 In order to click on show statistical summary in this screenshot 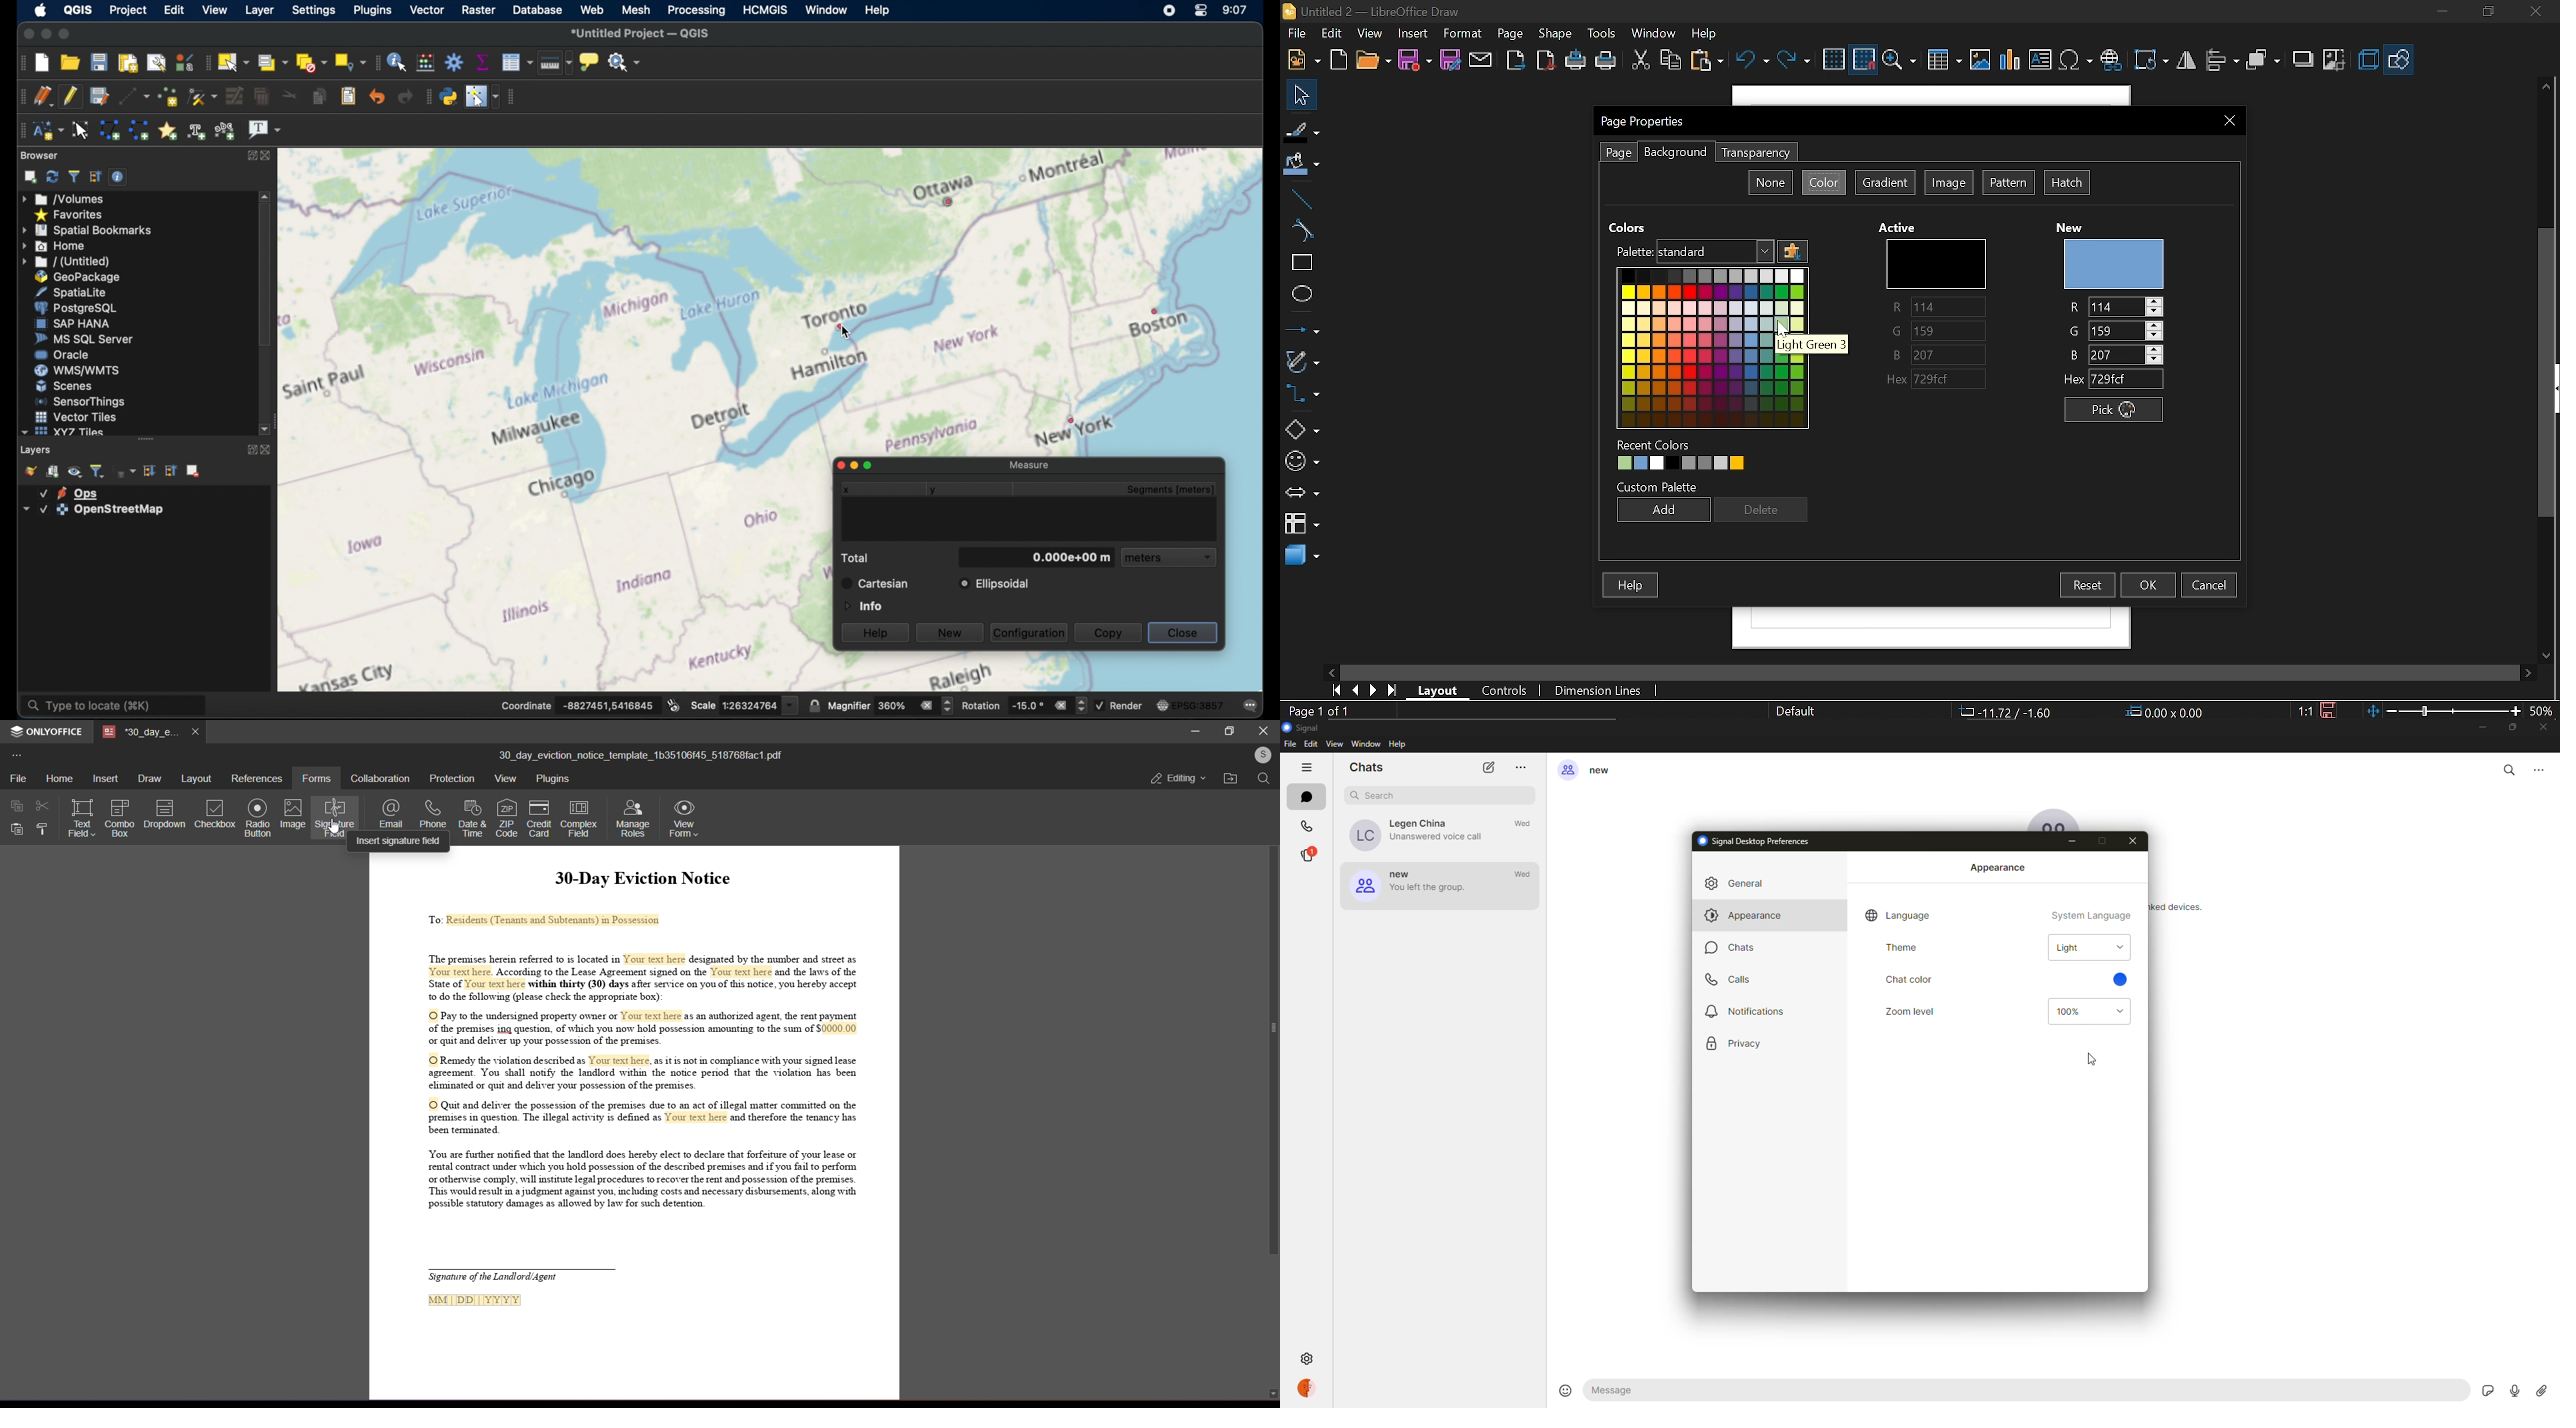, I will do `click(483, 61)`.